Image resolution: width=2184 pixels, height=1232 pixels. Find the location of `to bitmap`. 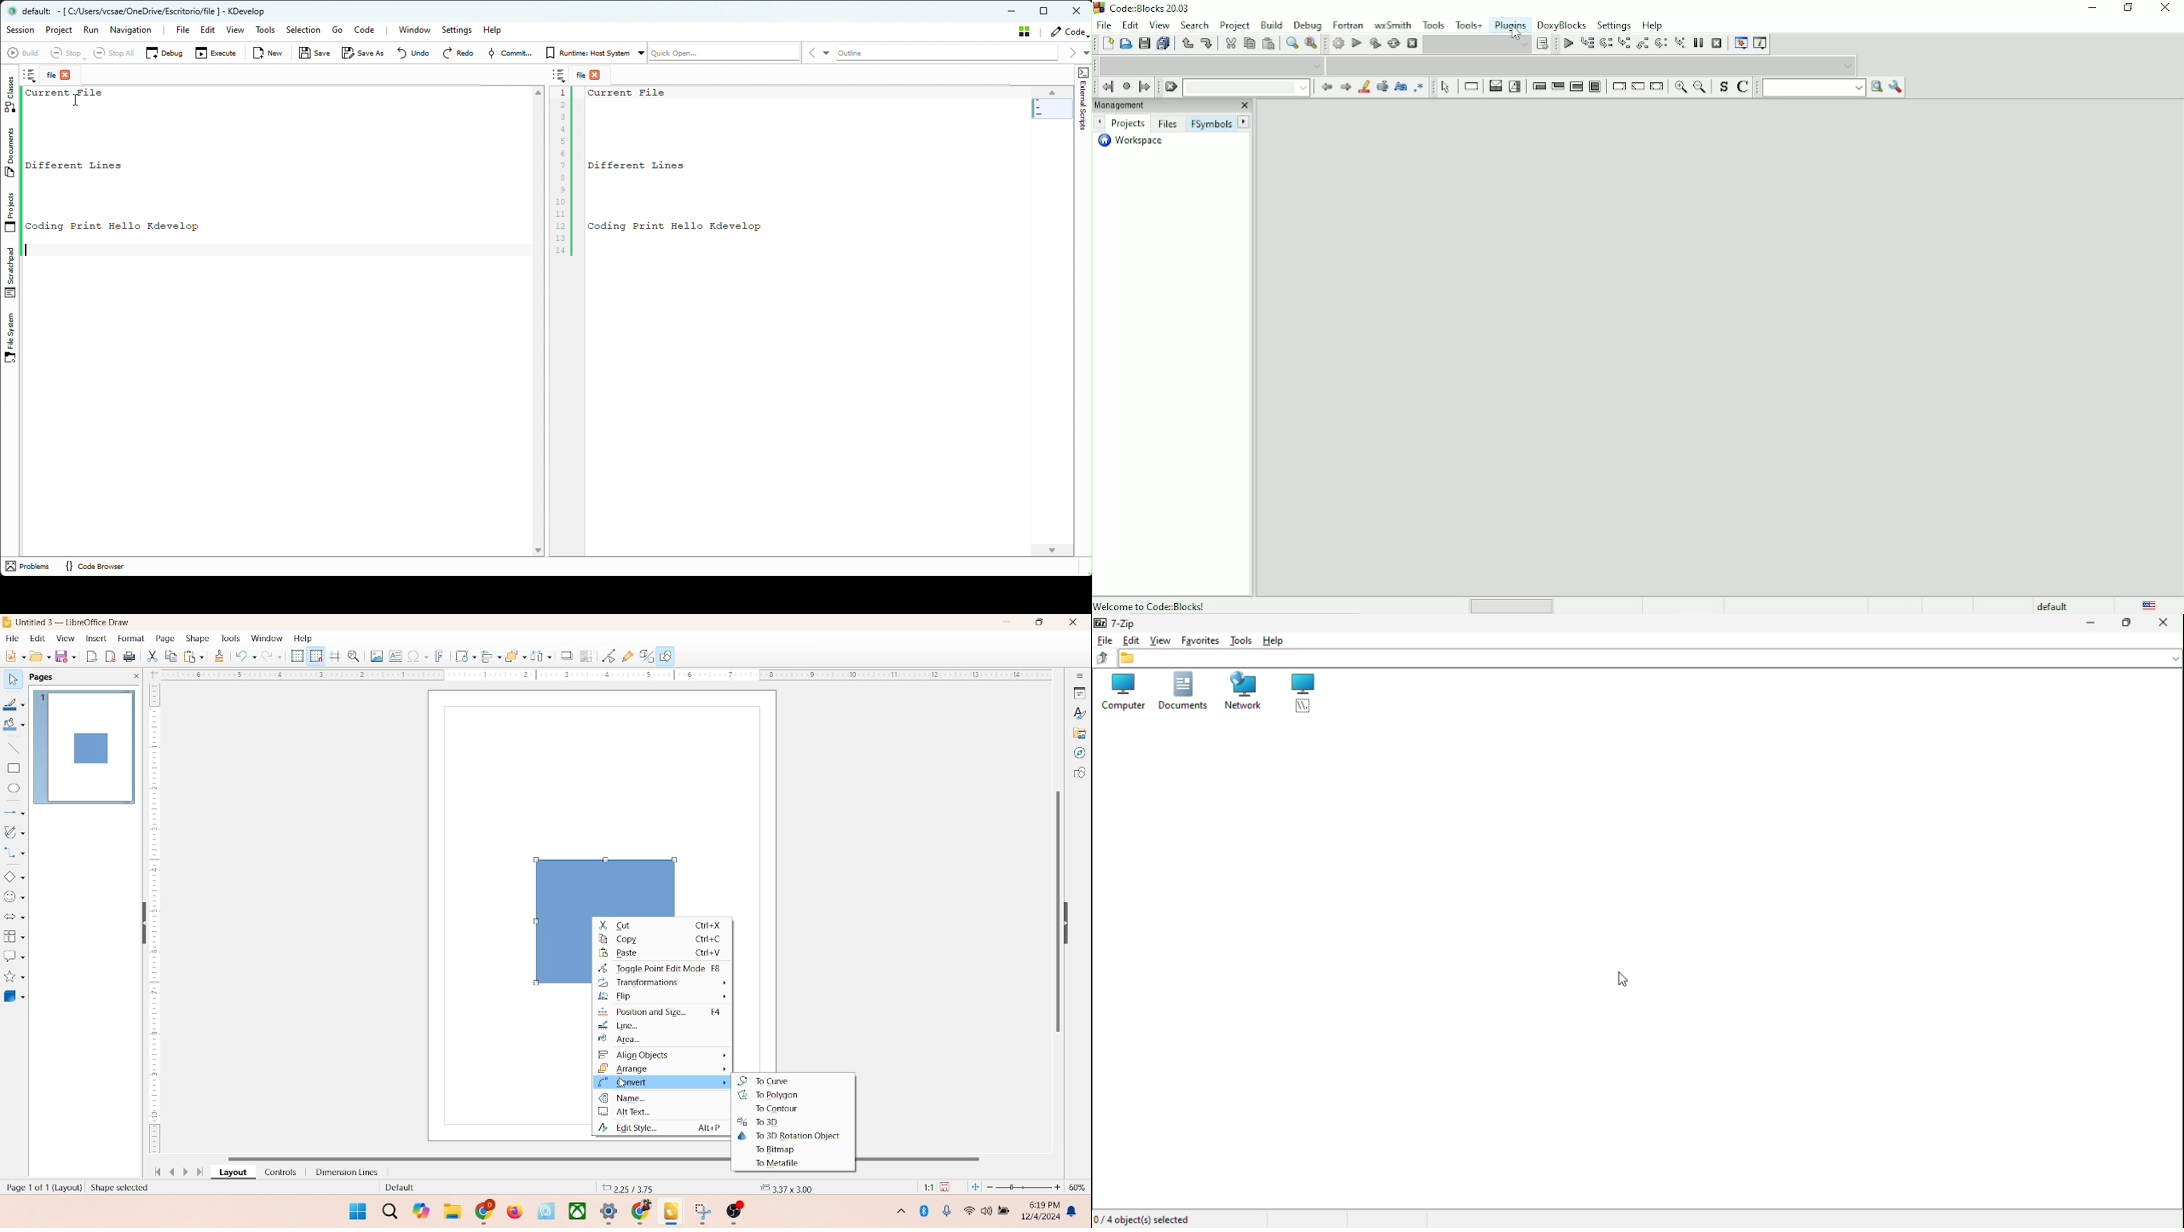

to bitmap is located at coordinates (778, 1150).